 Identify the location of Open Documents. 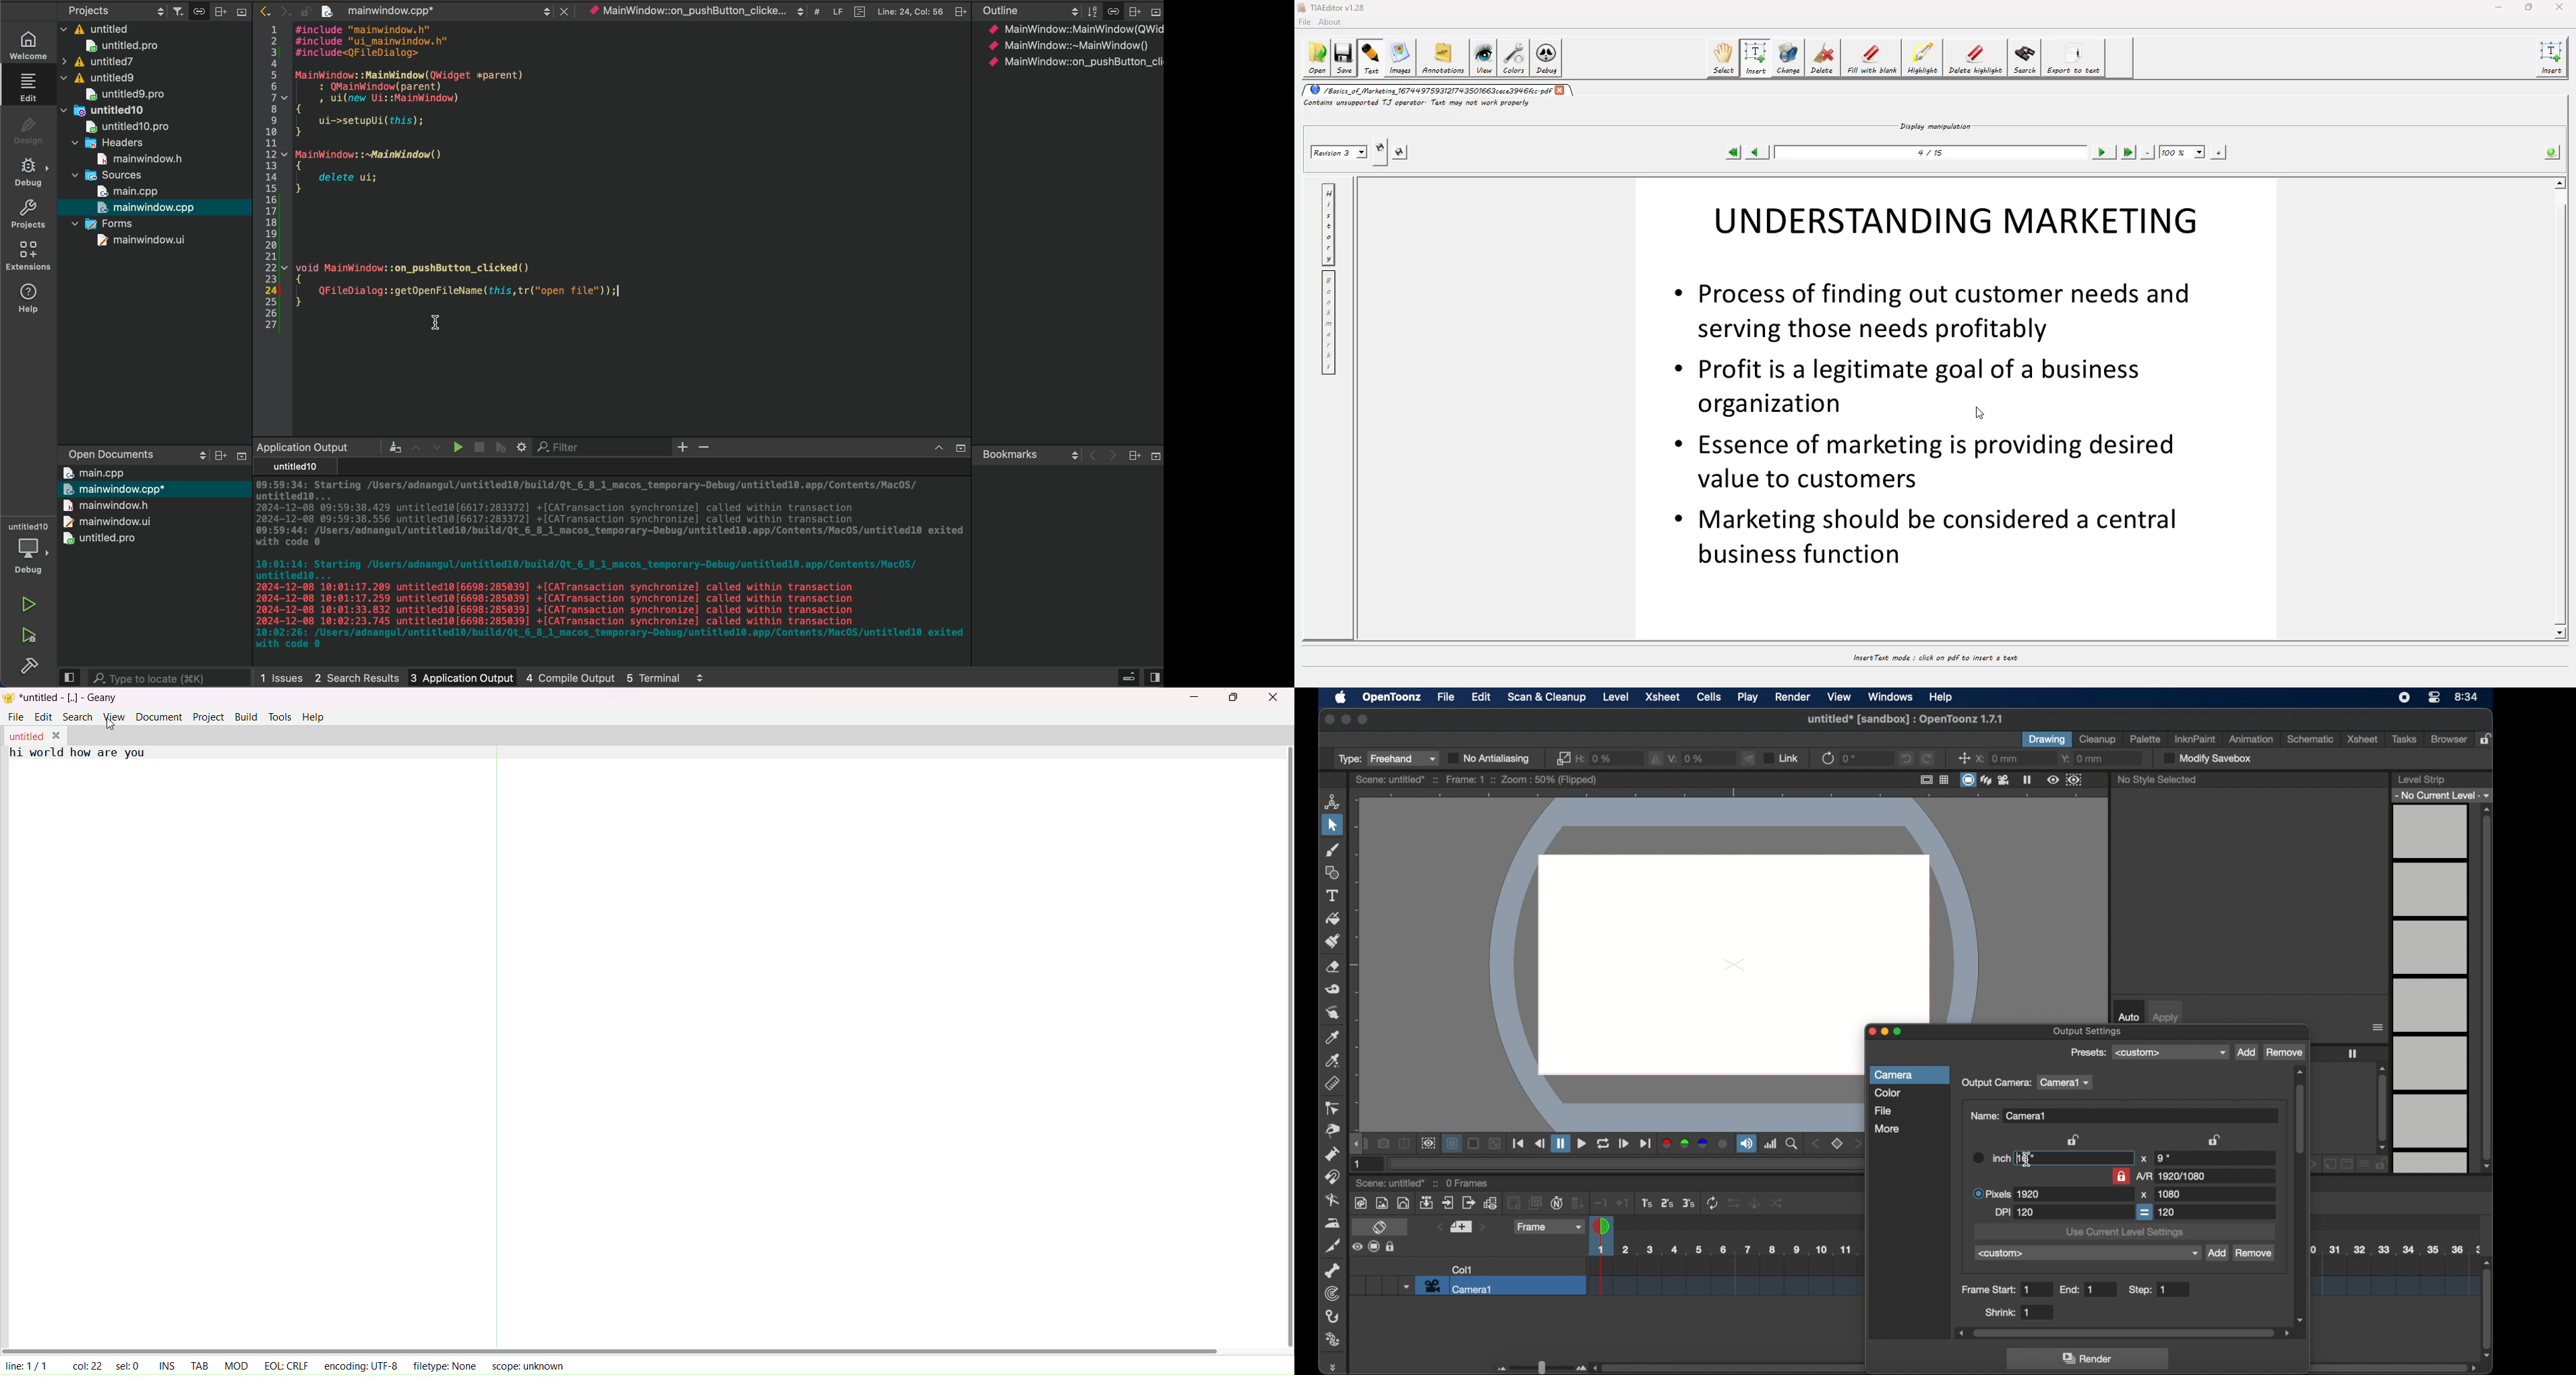
(104, 451).